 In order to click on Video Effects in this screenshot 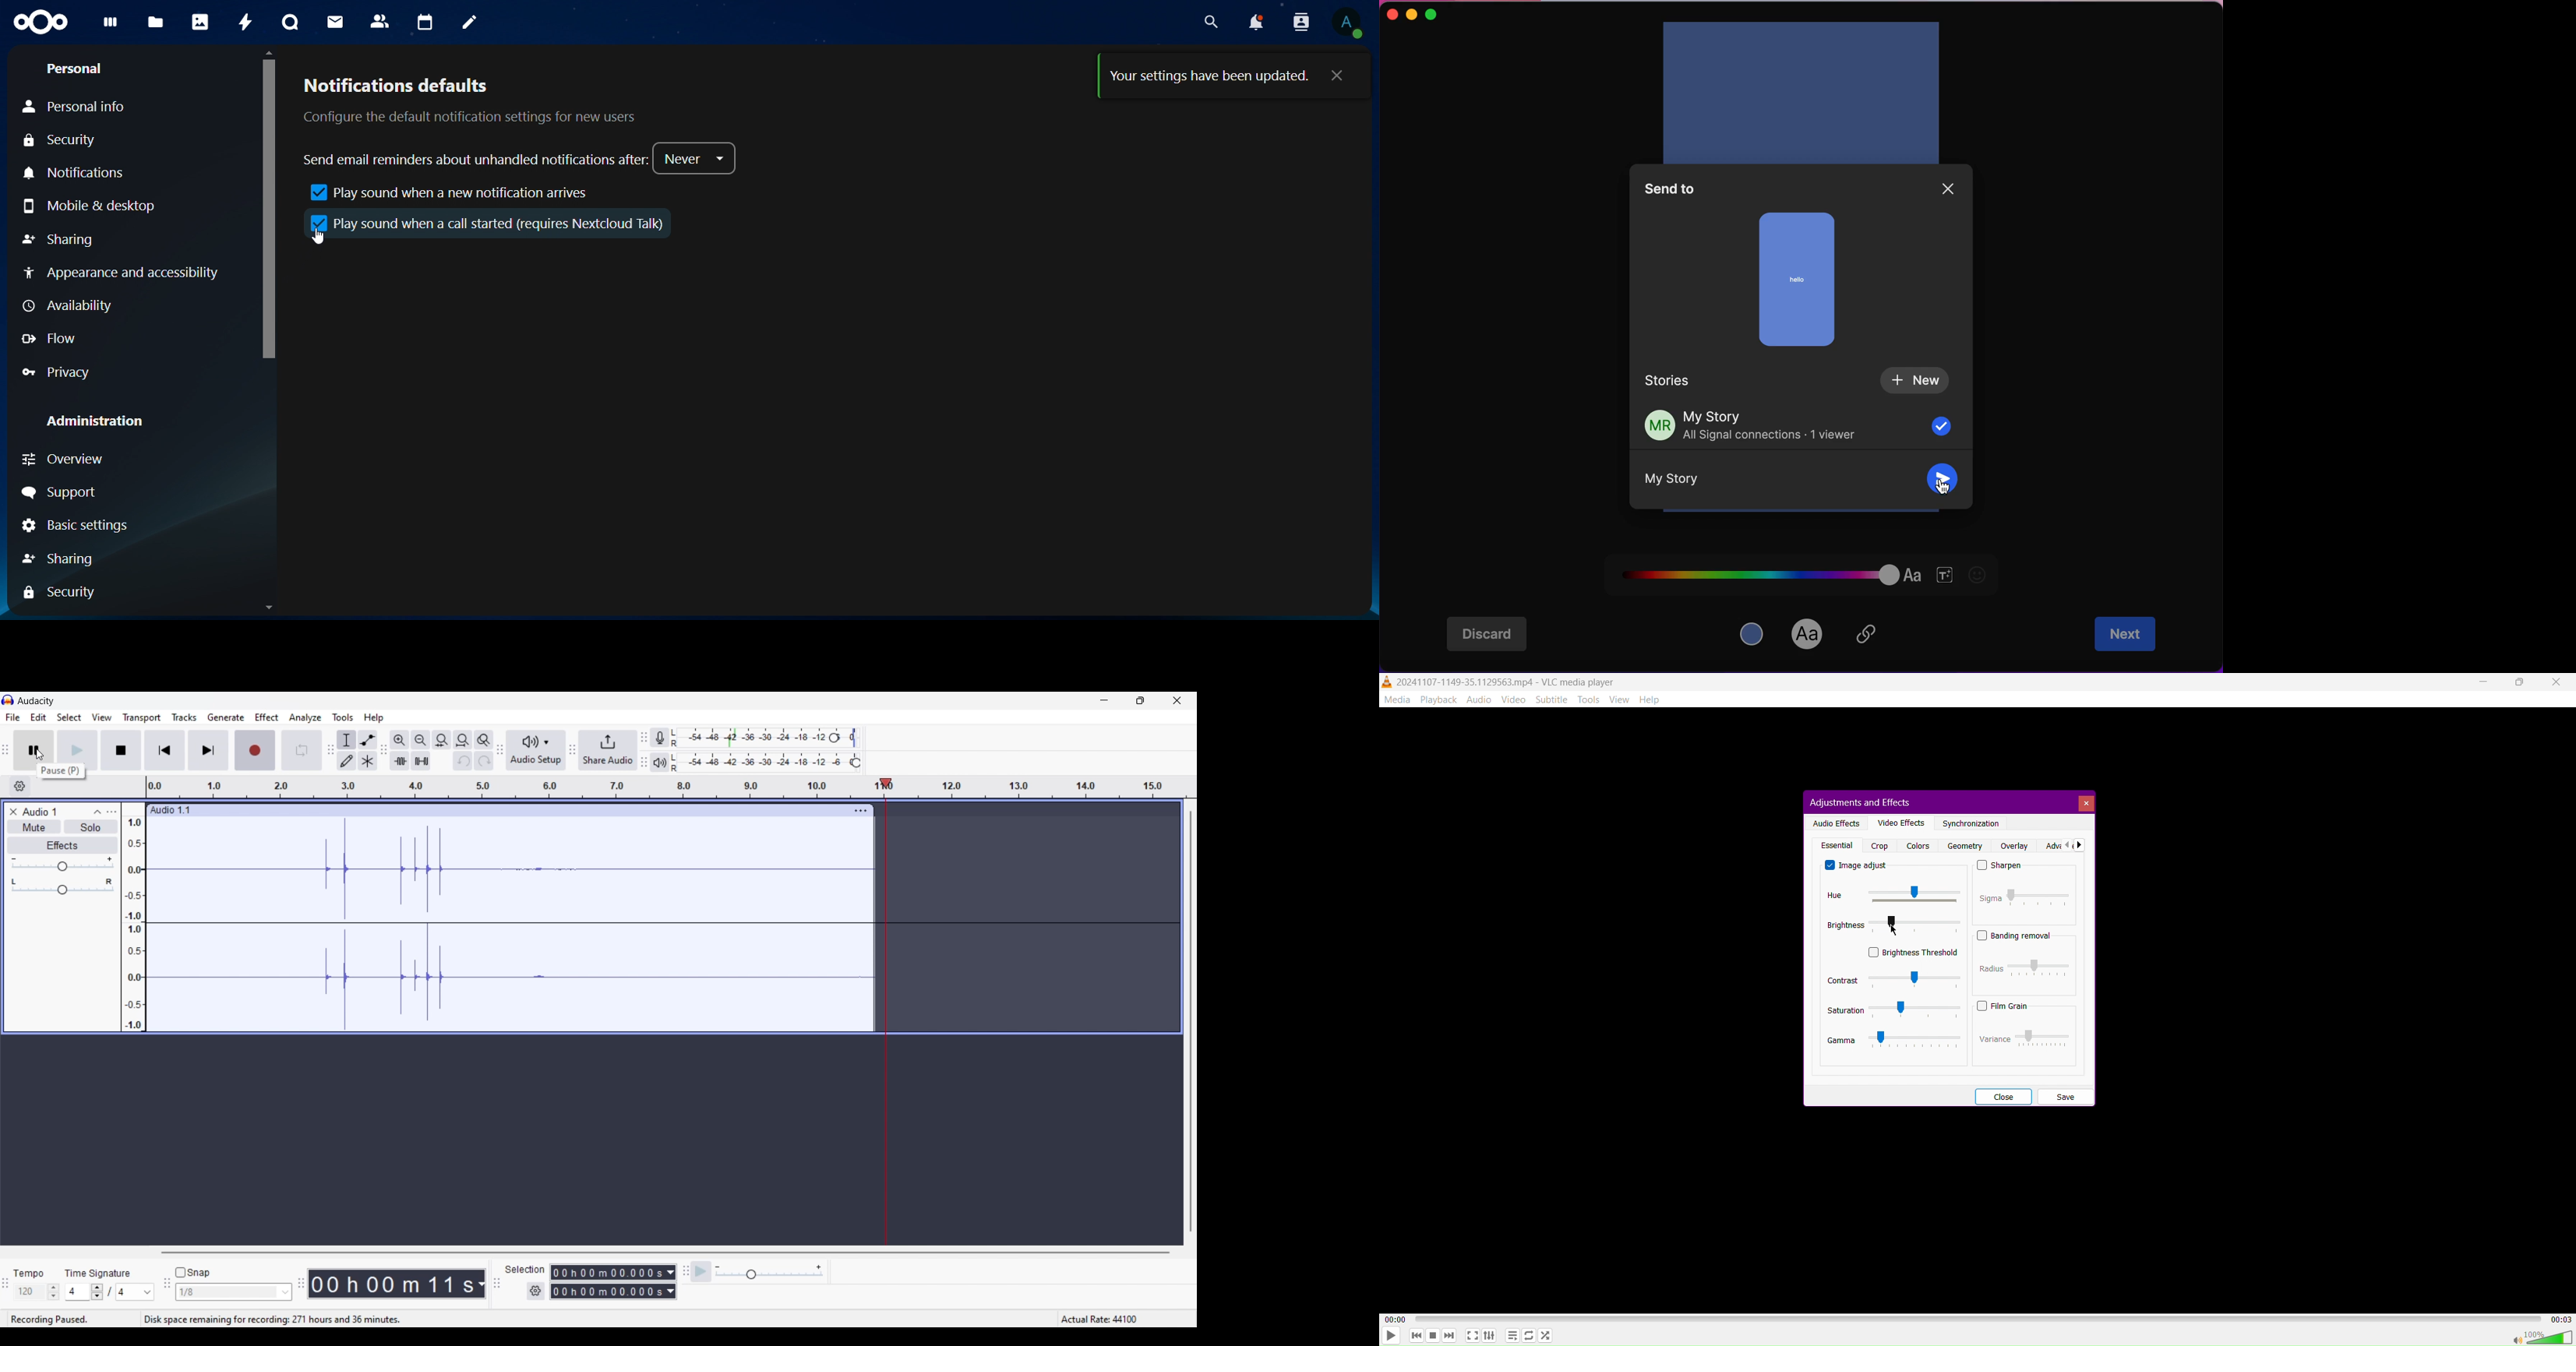, I will do `click(1898, 822)`.